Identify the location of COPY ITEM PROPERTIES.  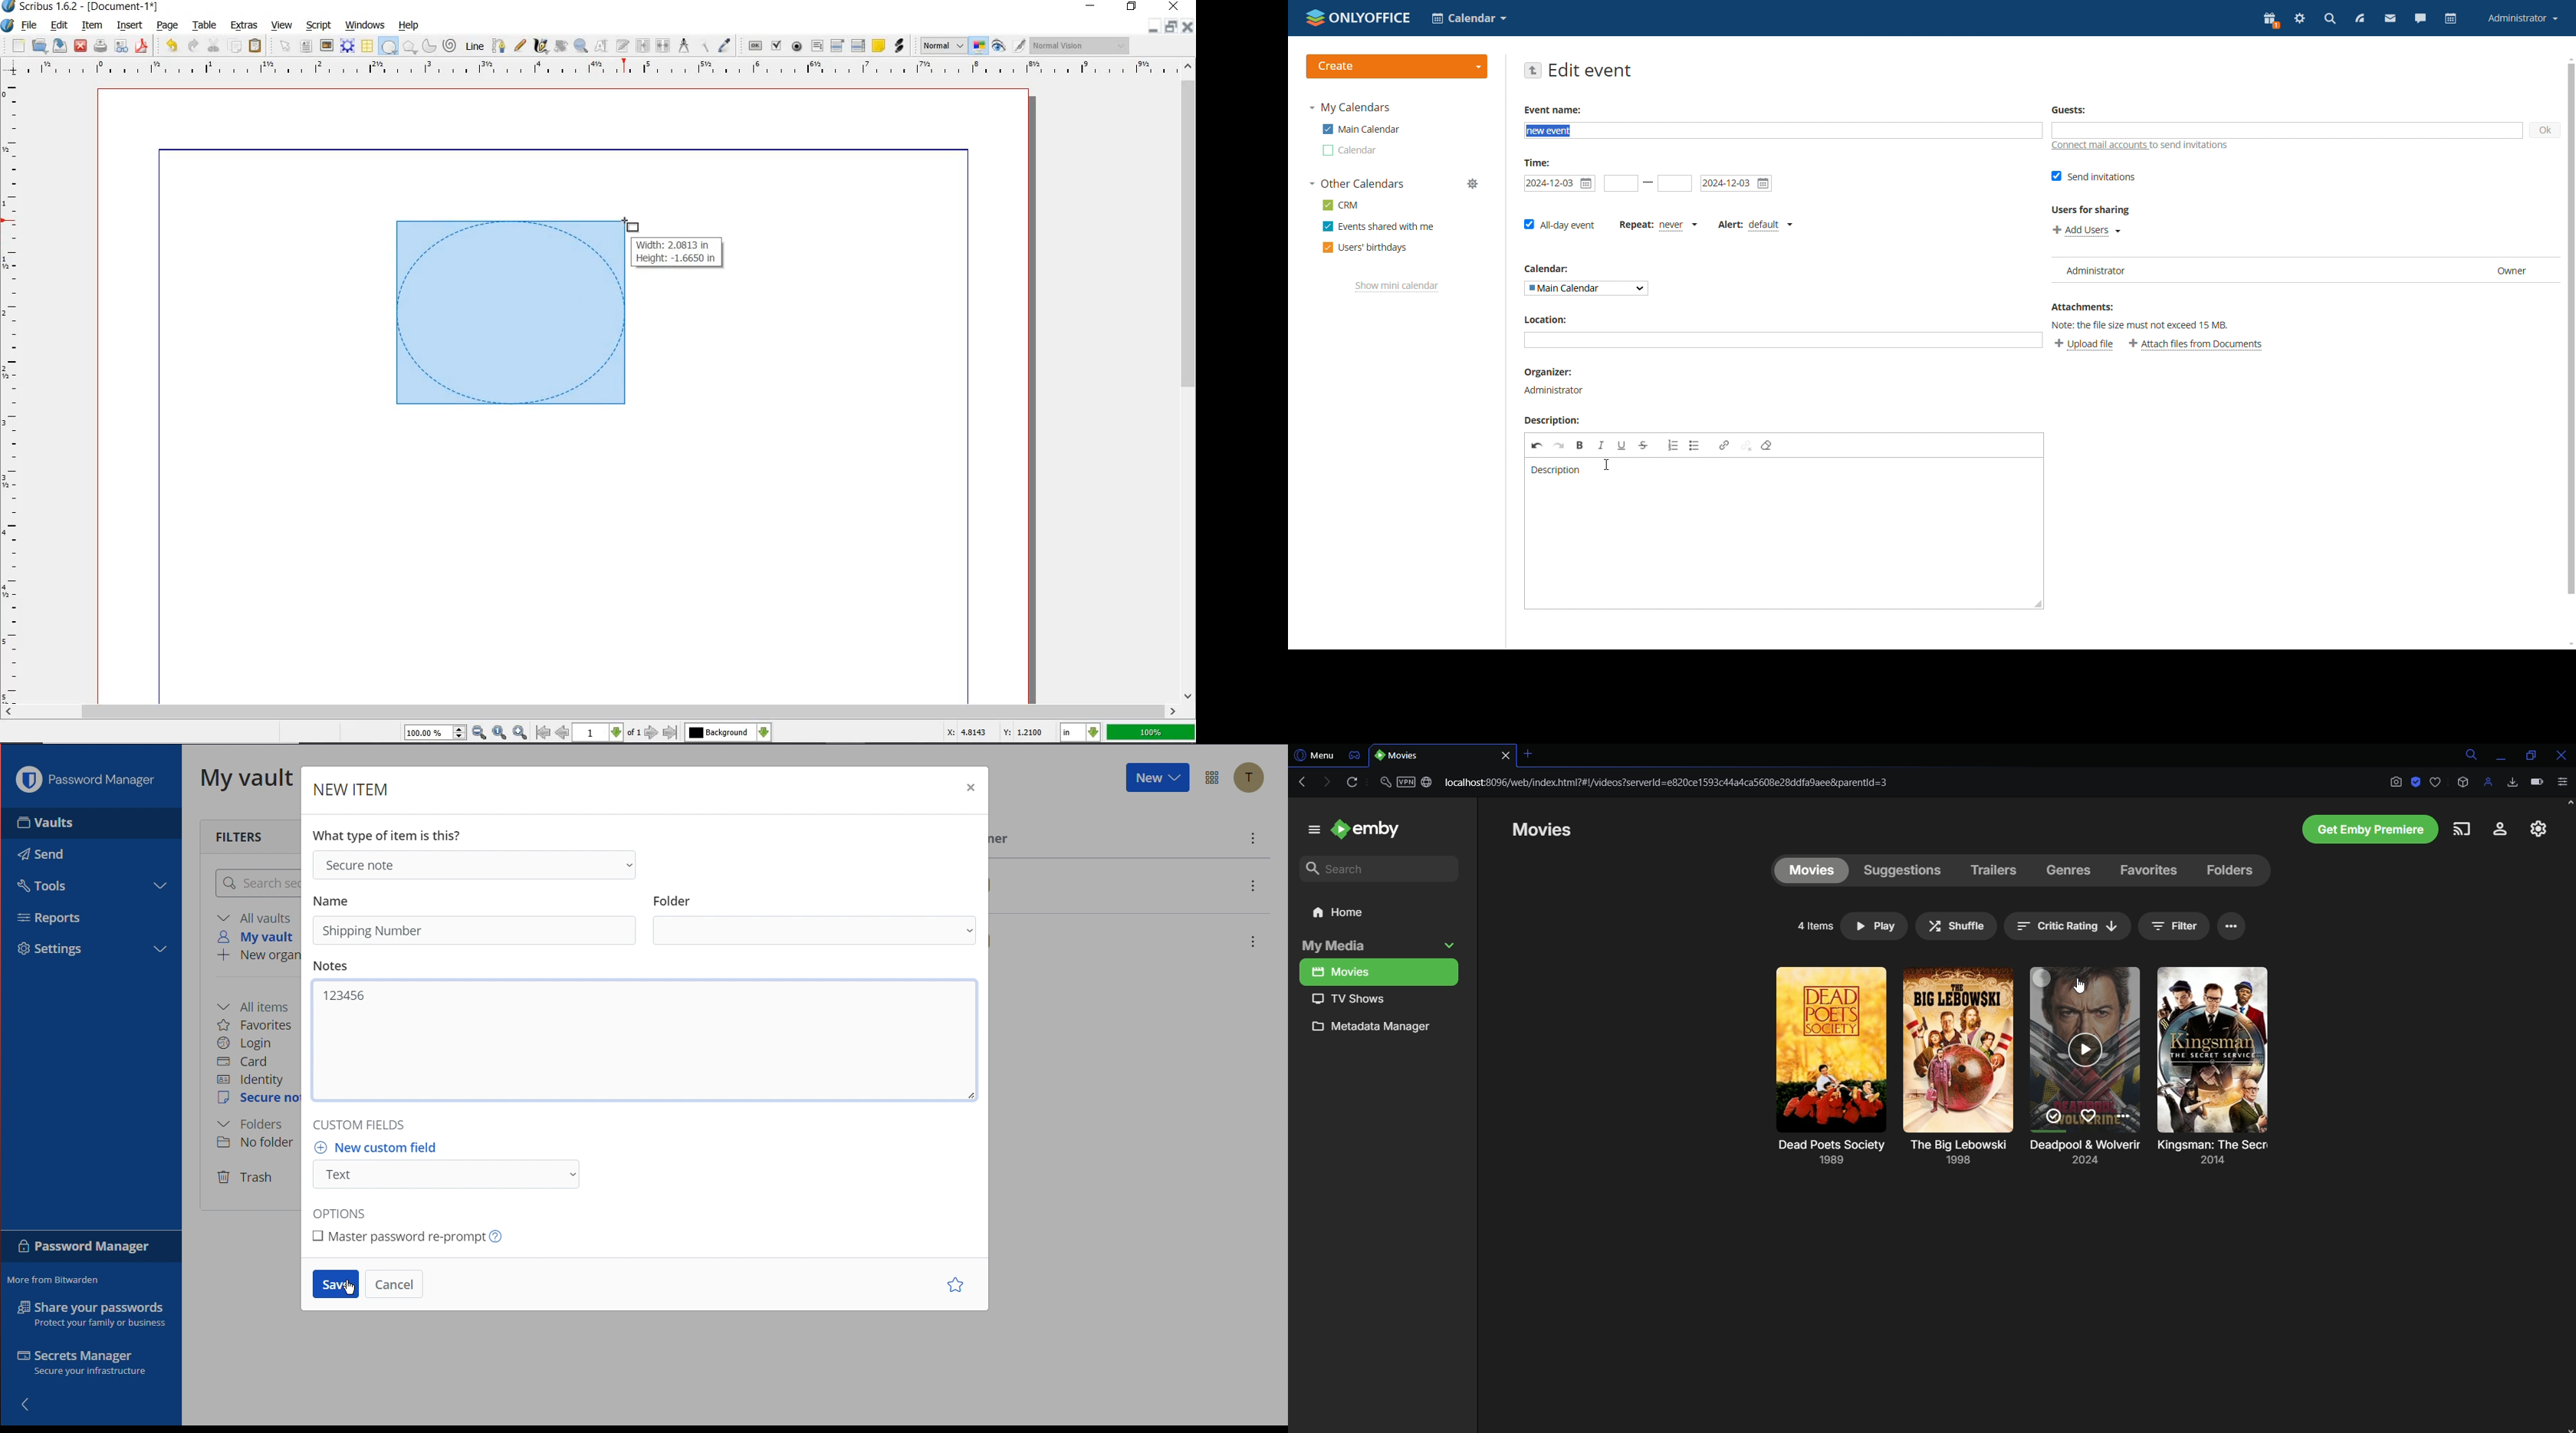
(704, 45).